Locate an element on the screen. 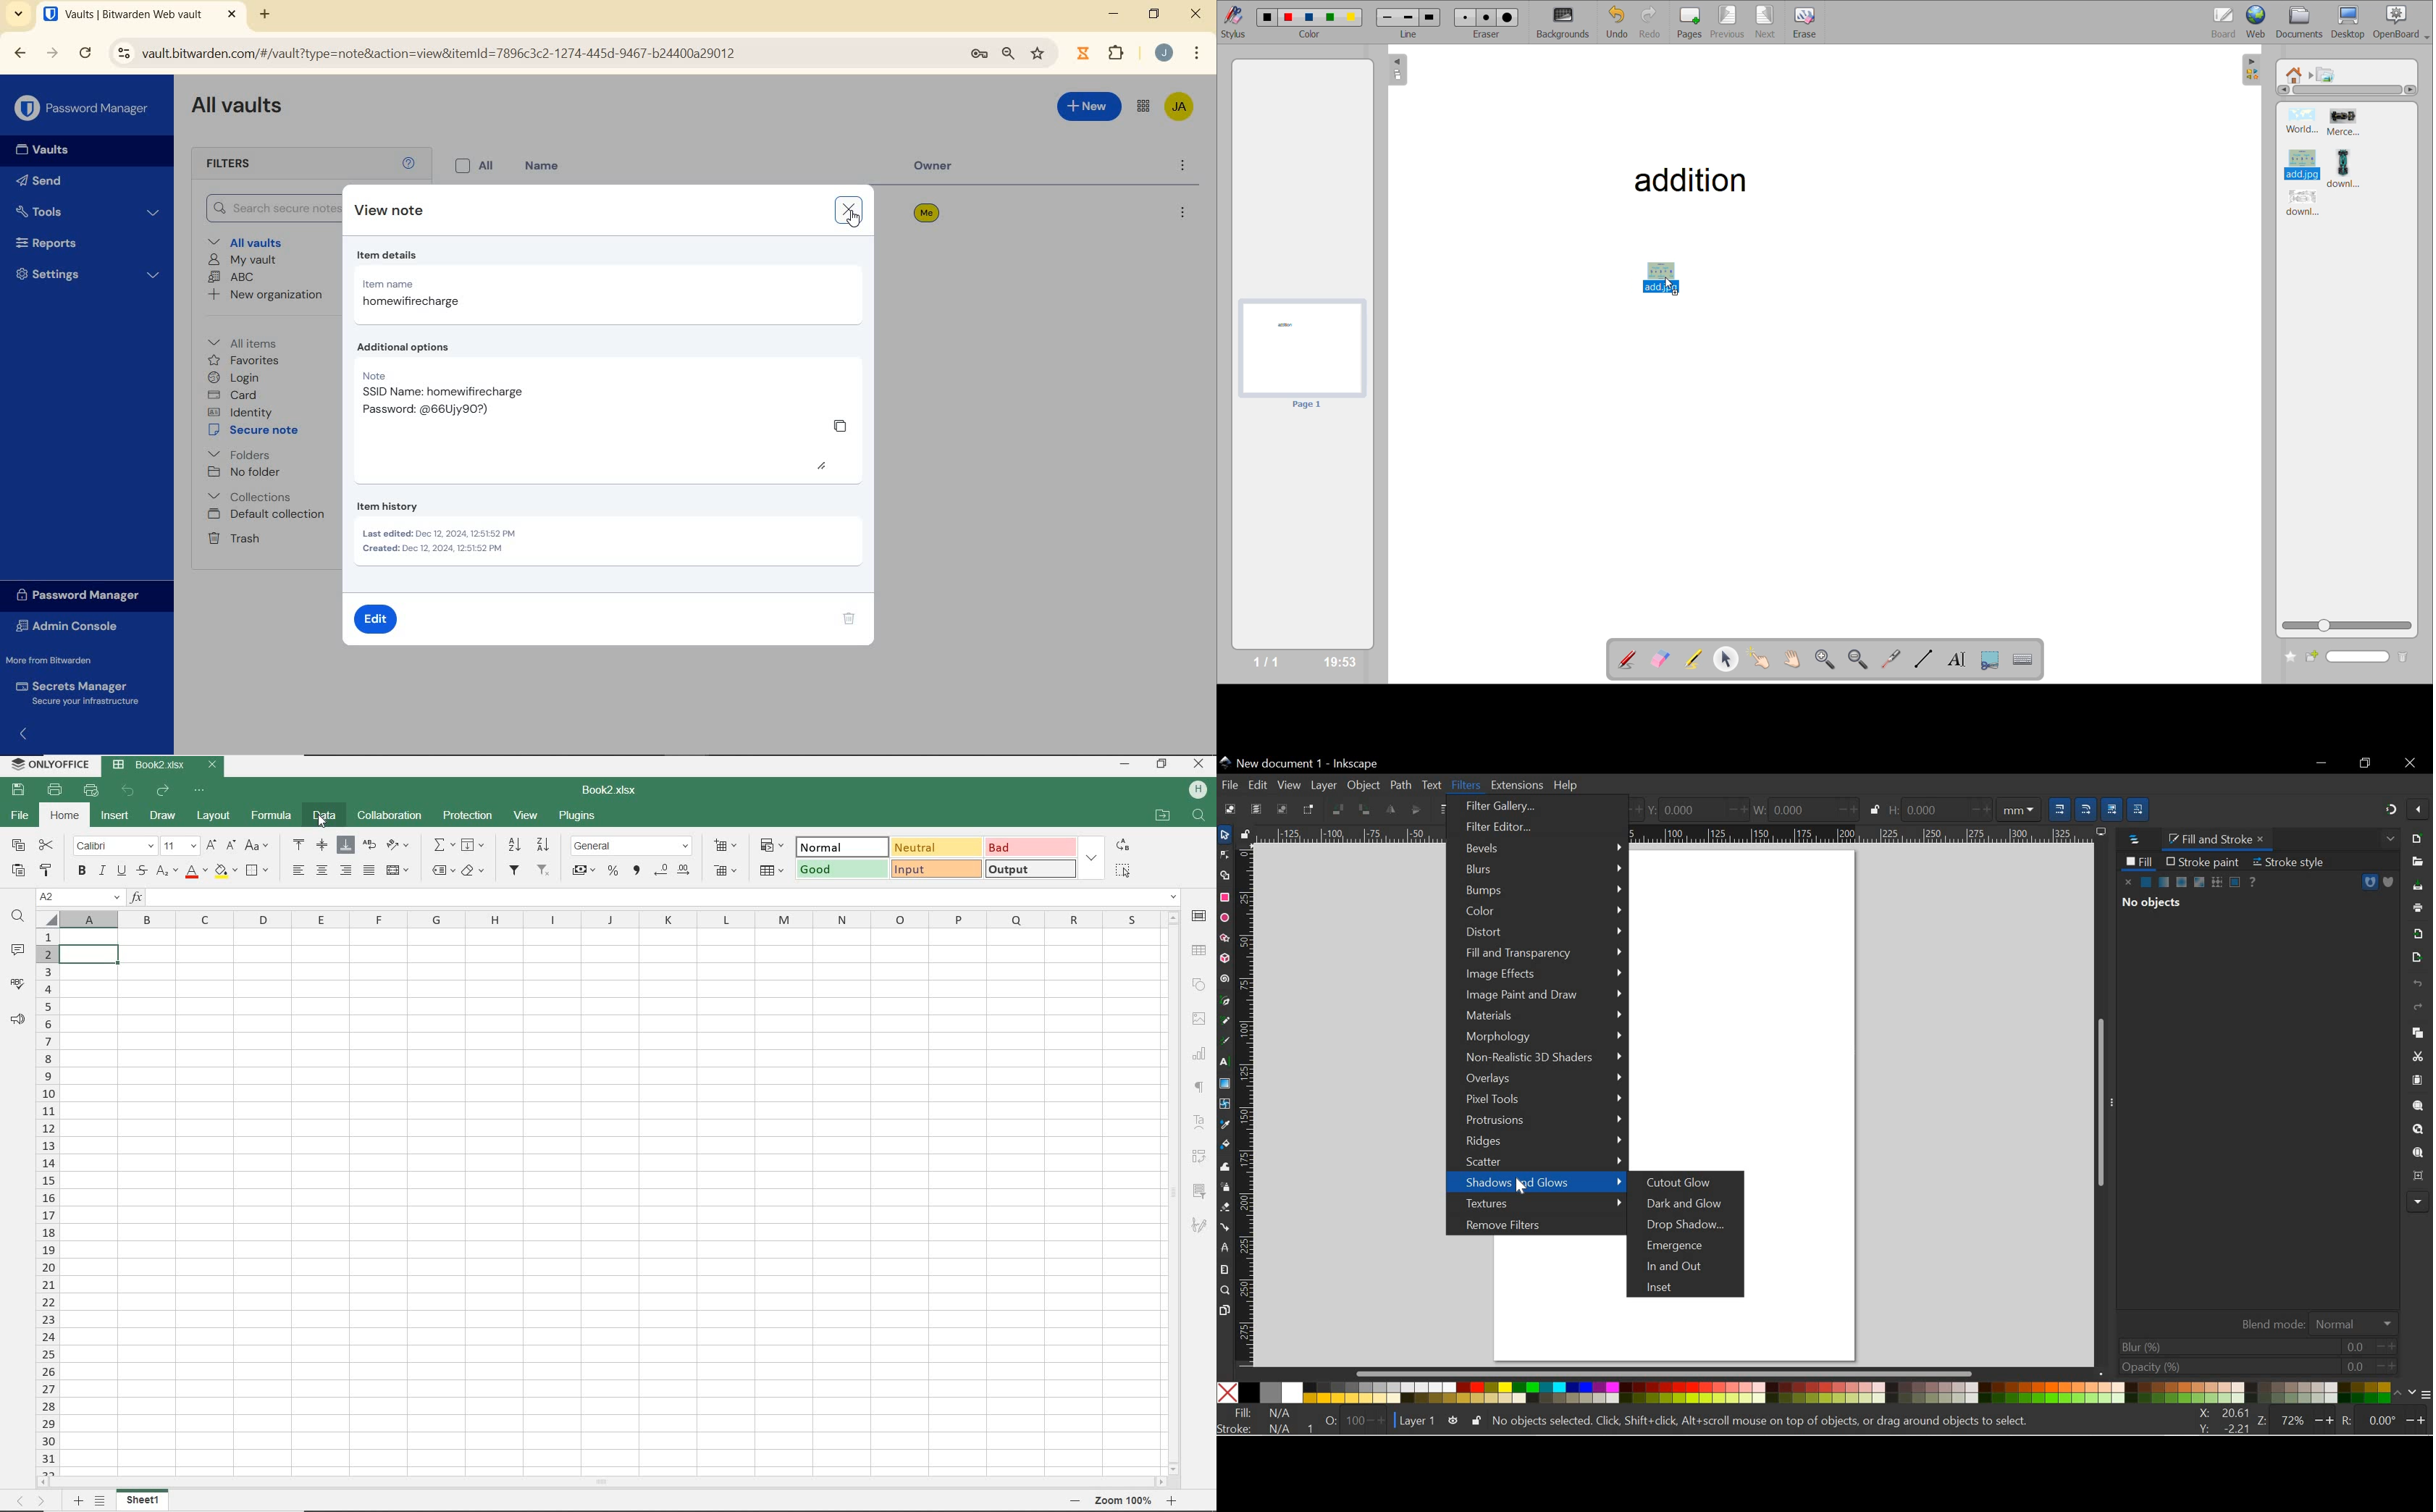 This screenshot has height=1512, width=2436. CUTOUT GLOW is located at coordinates (1685, 1184).